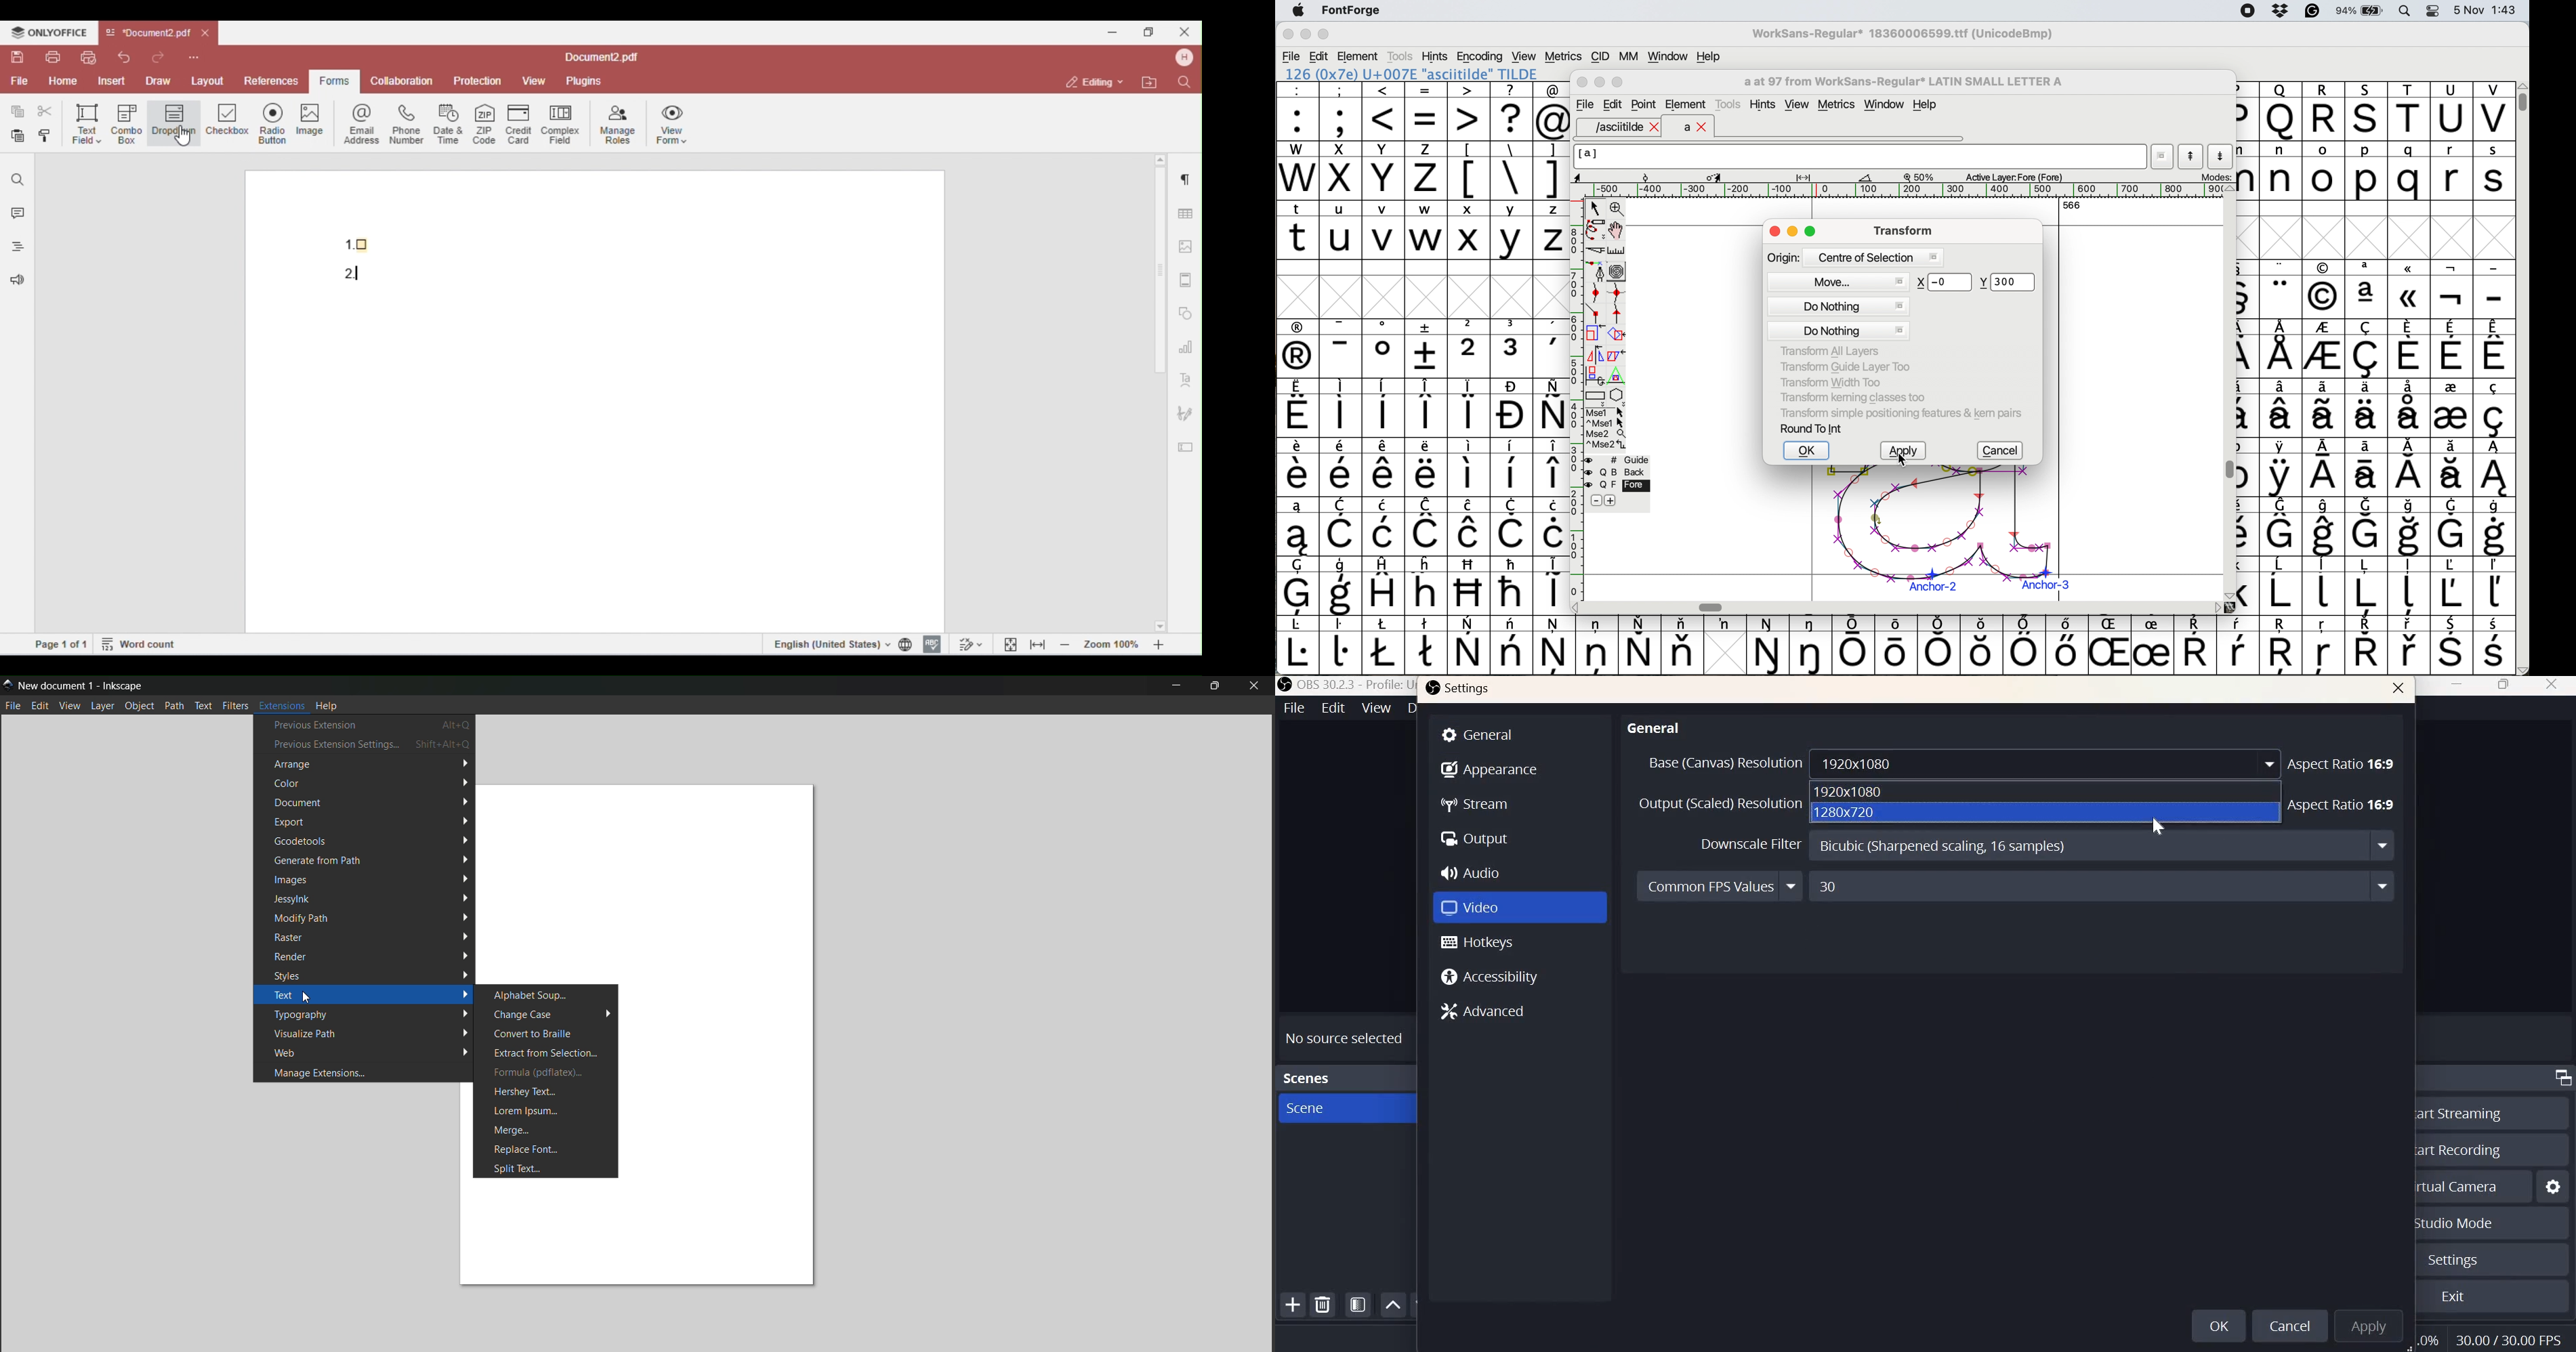  I want to click on Maximize, so click(2504, 687).